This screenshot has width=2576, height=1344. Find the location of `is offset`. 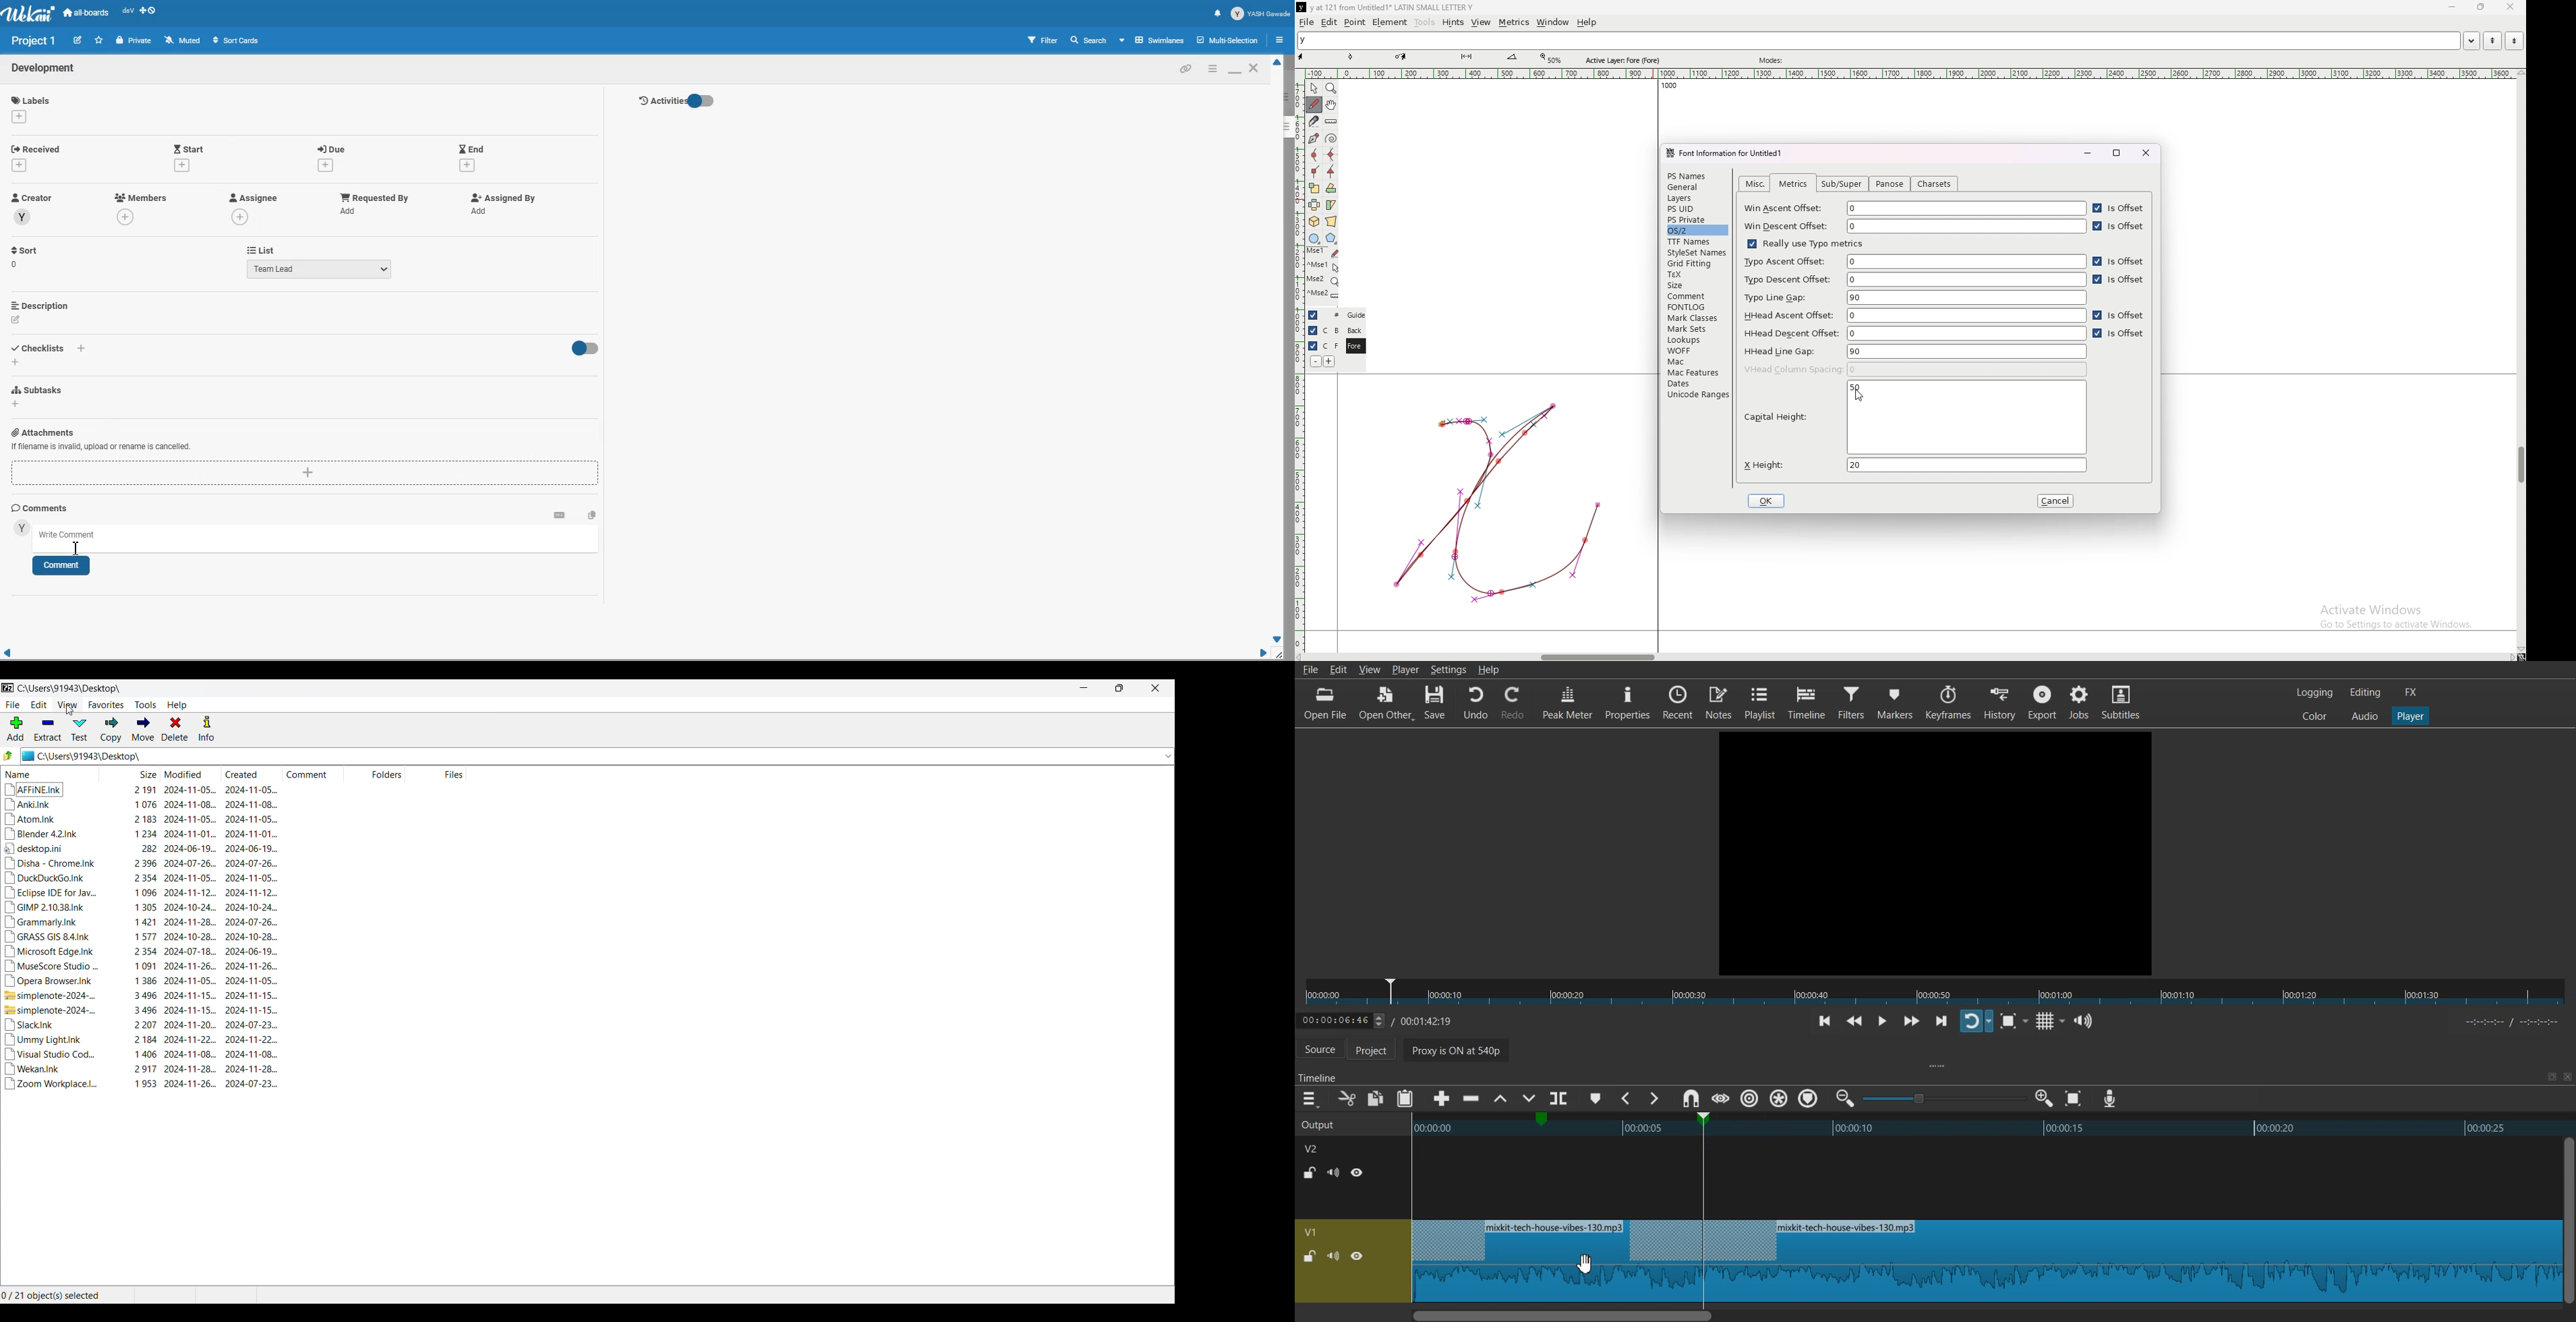

is offset is located at coordinates (2121, 280).